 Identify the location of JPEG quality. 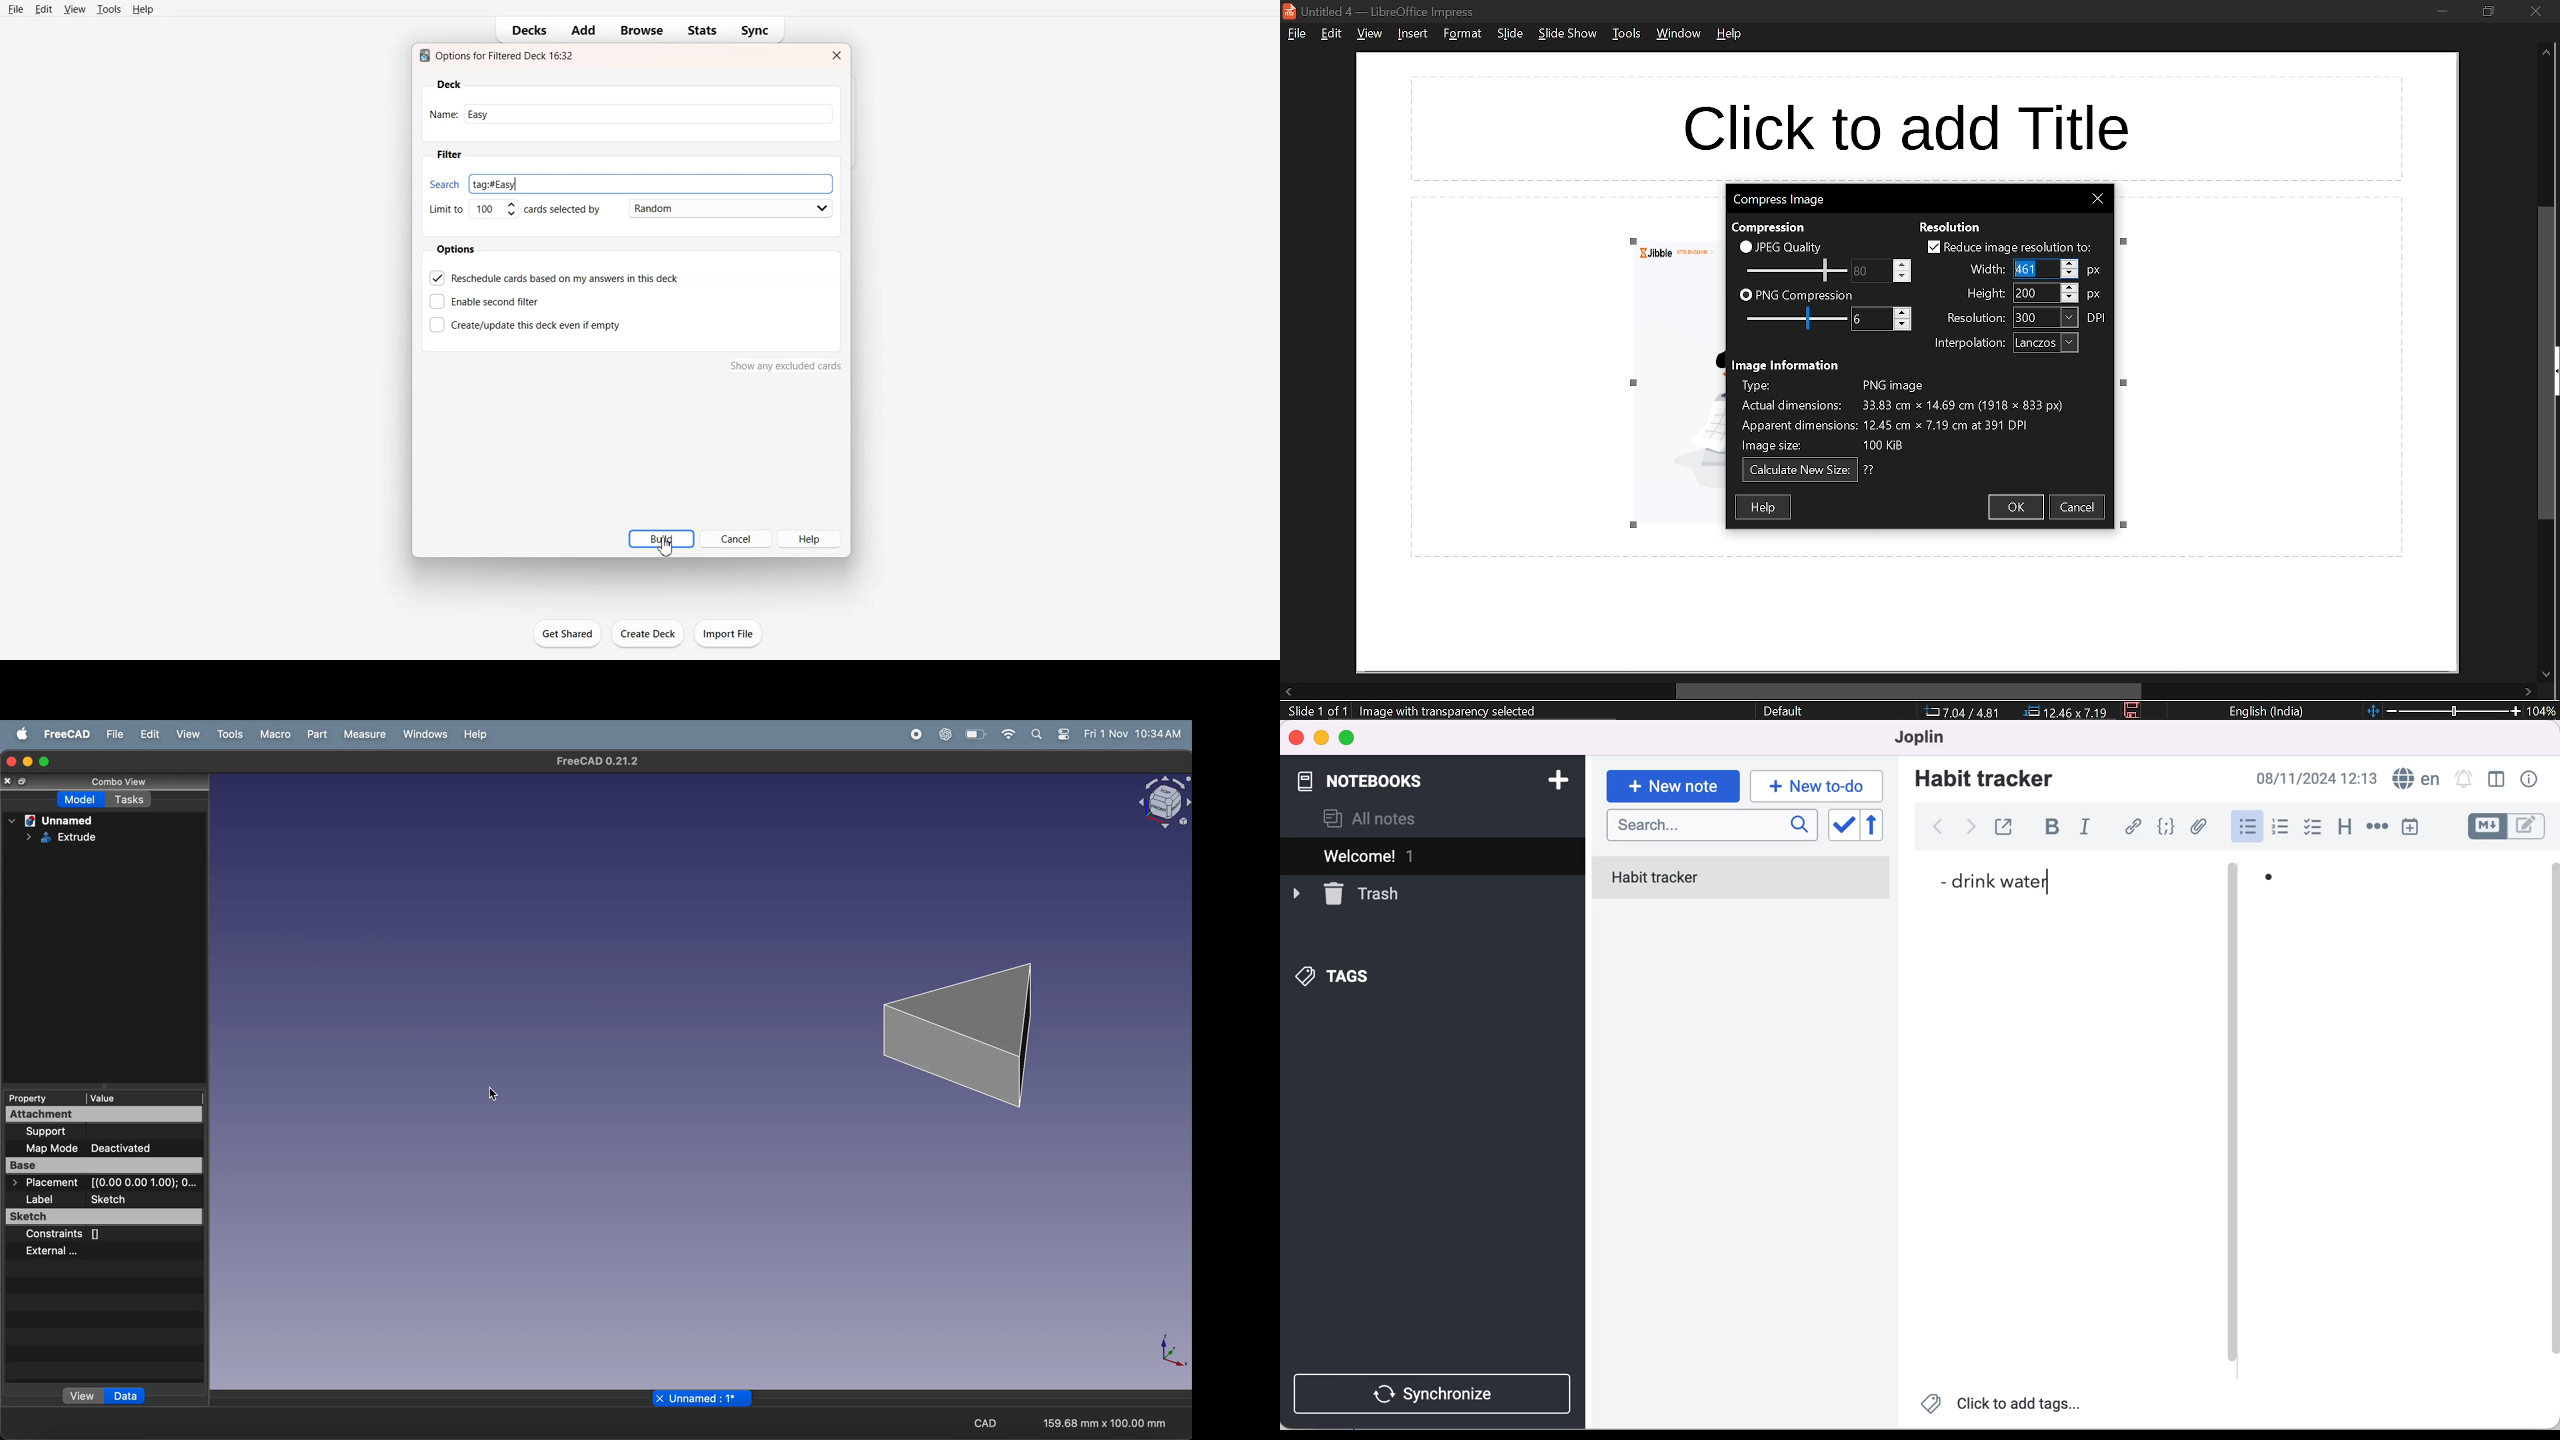
(1792, 247).